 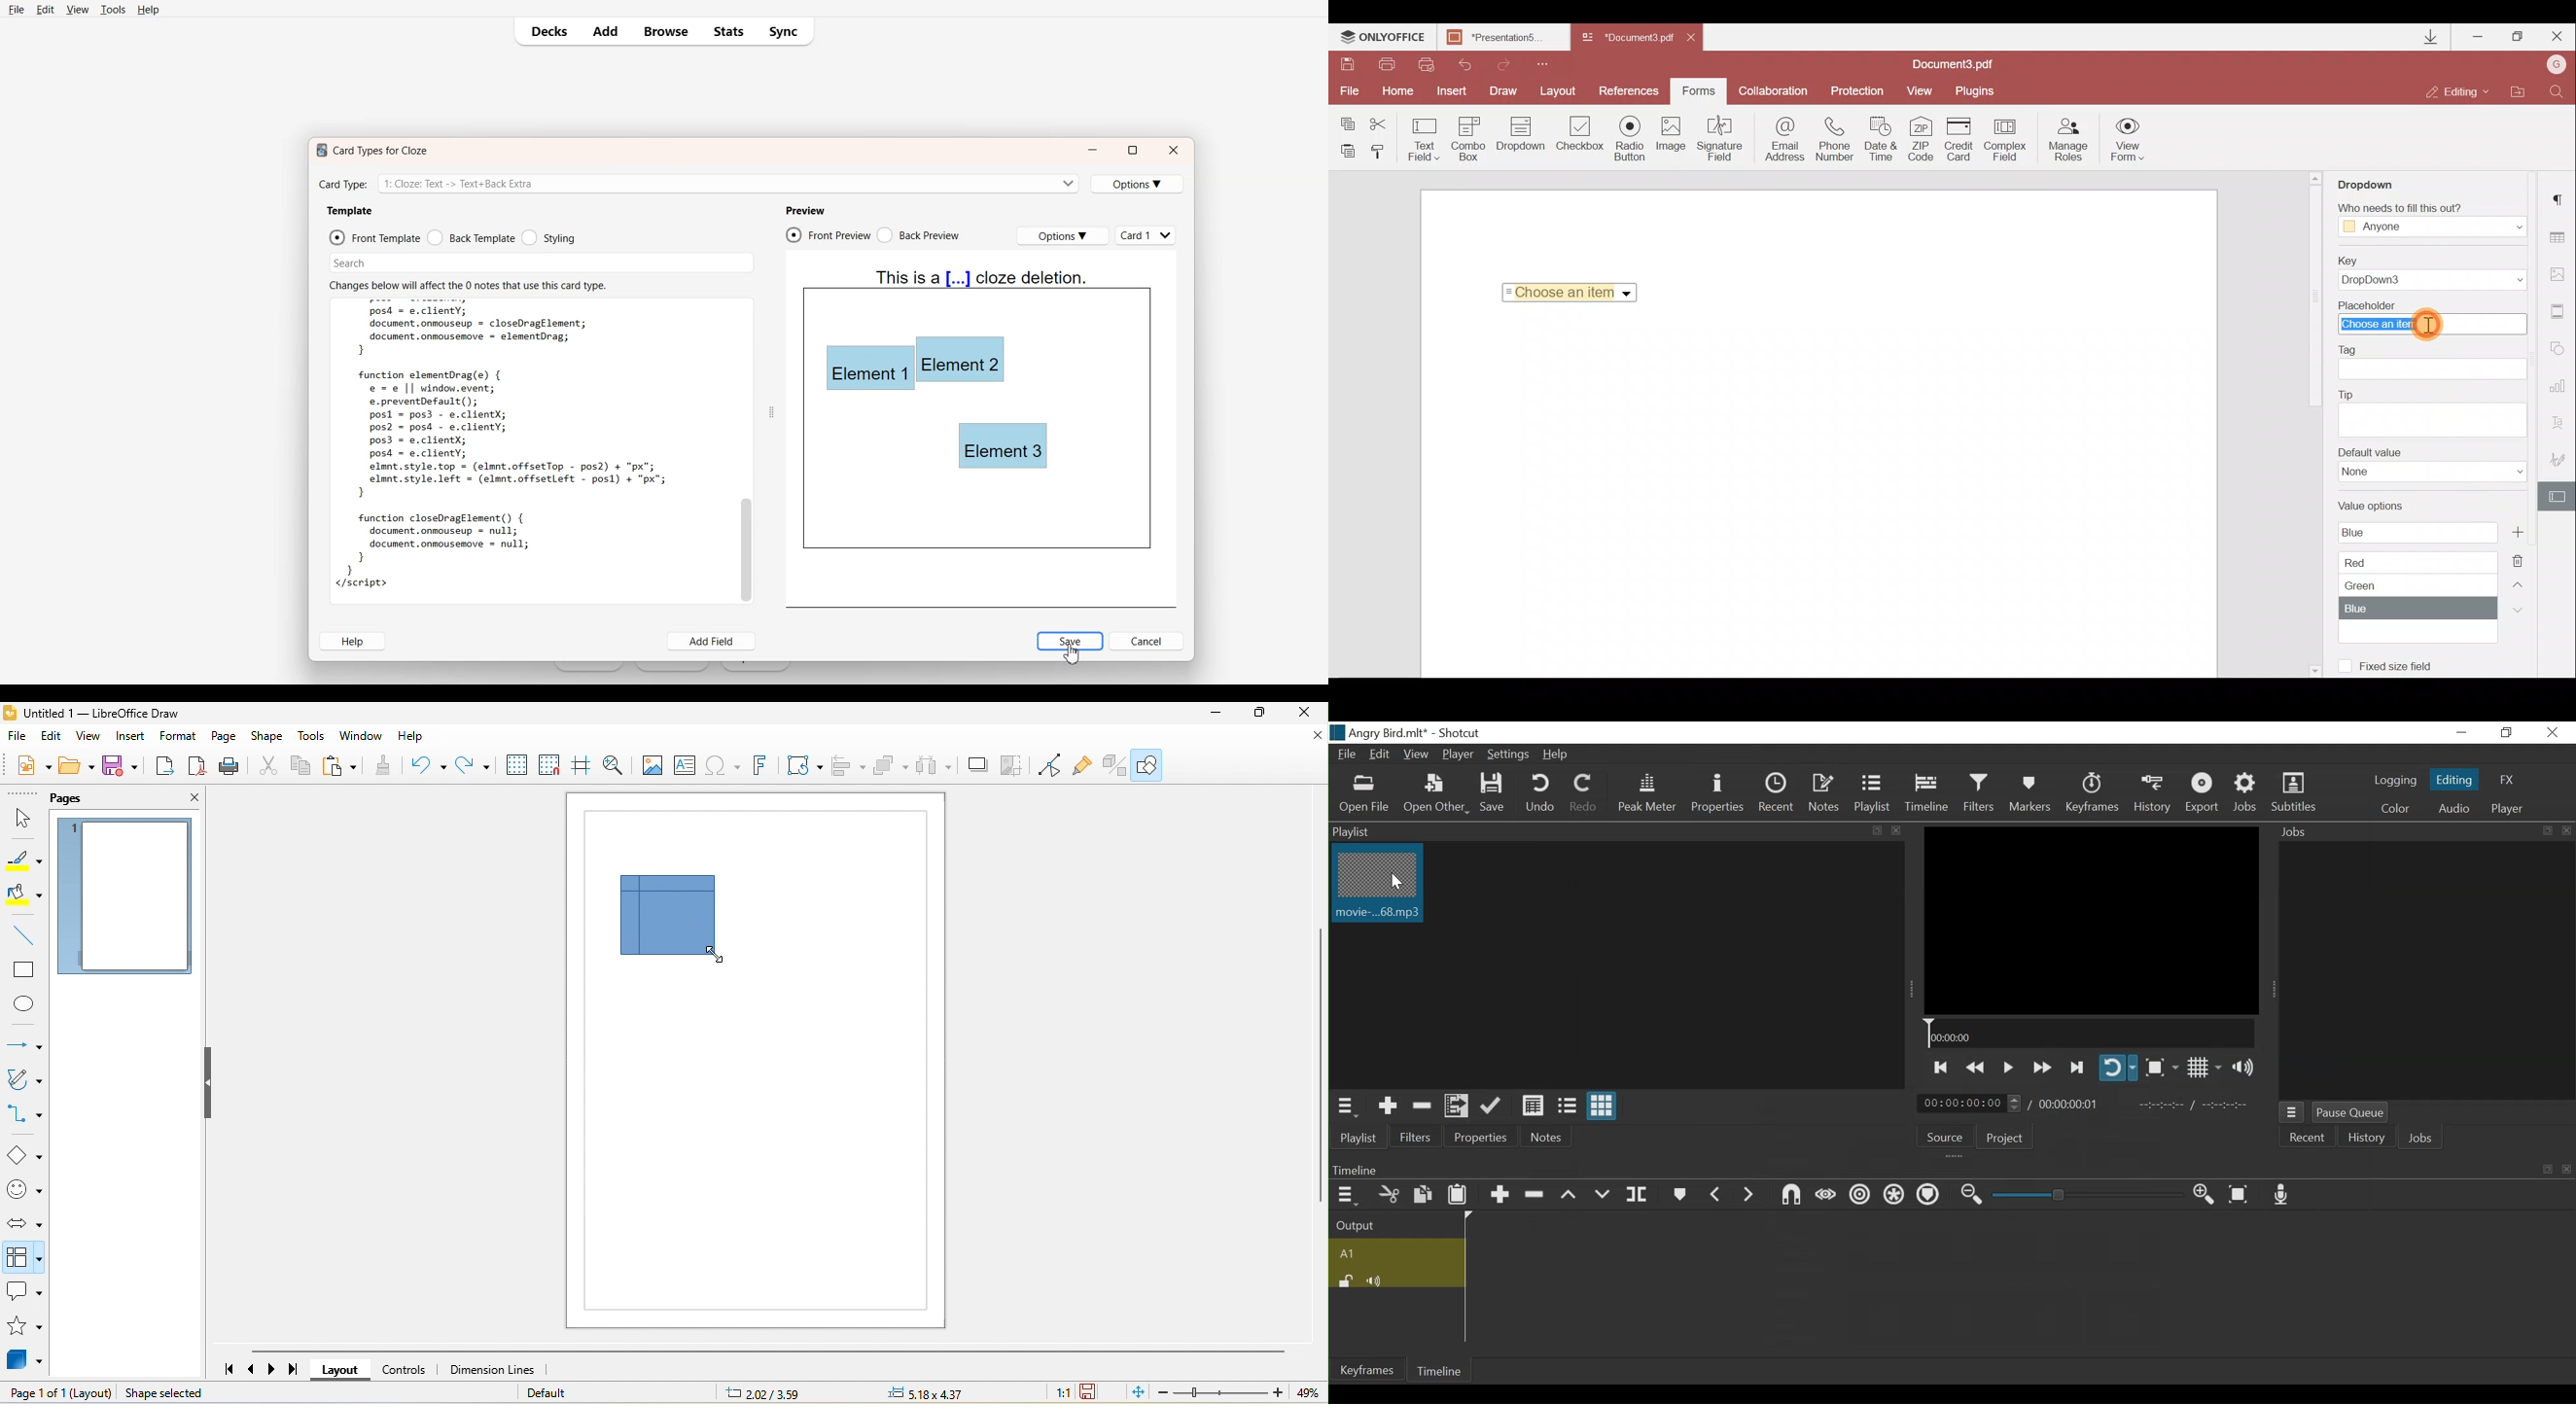 I want to click on Plugins, so click(x=1977, y=92).